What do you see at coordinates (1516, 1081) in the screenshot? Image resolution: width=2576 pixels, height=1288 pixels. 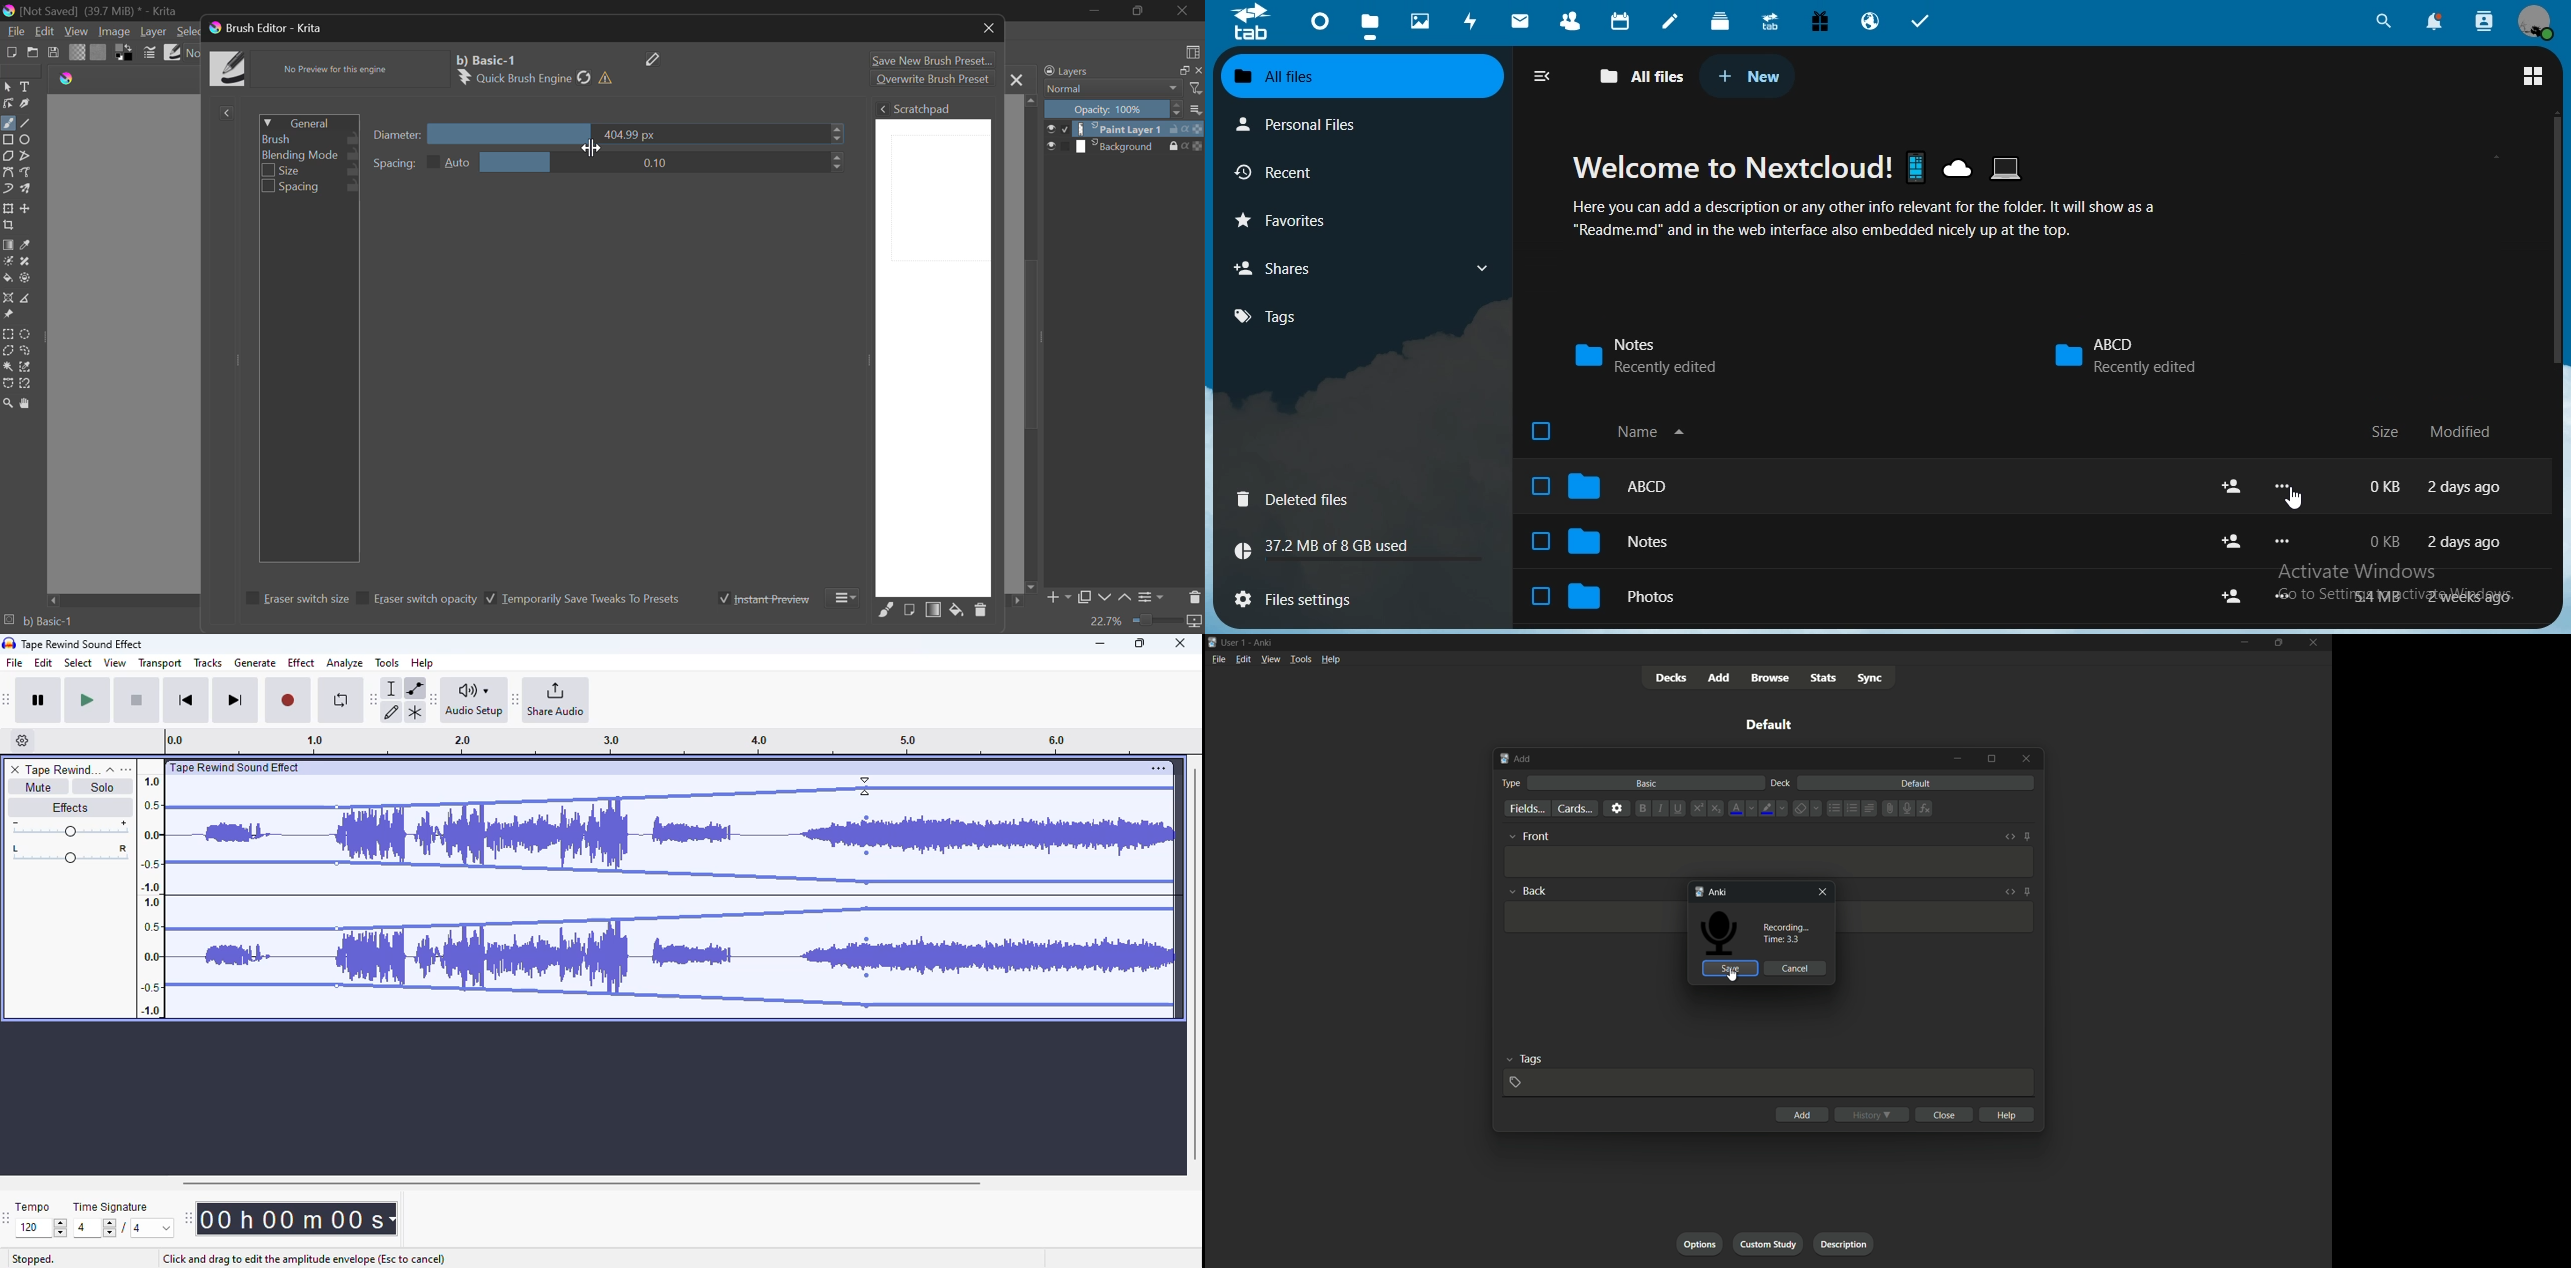 I see `add tag` at bounding box center [1516, 1081].